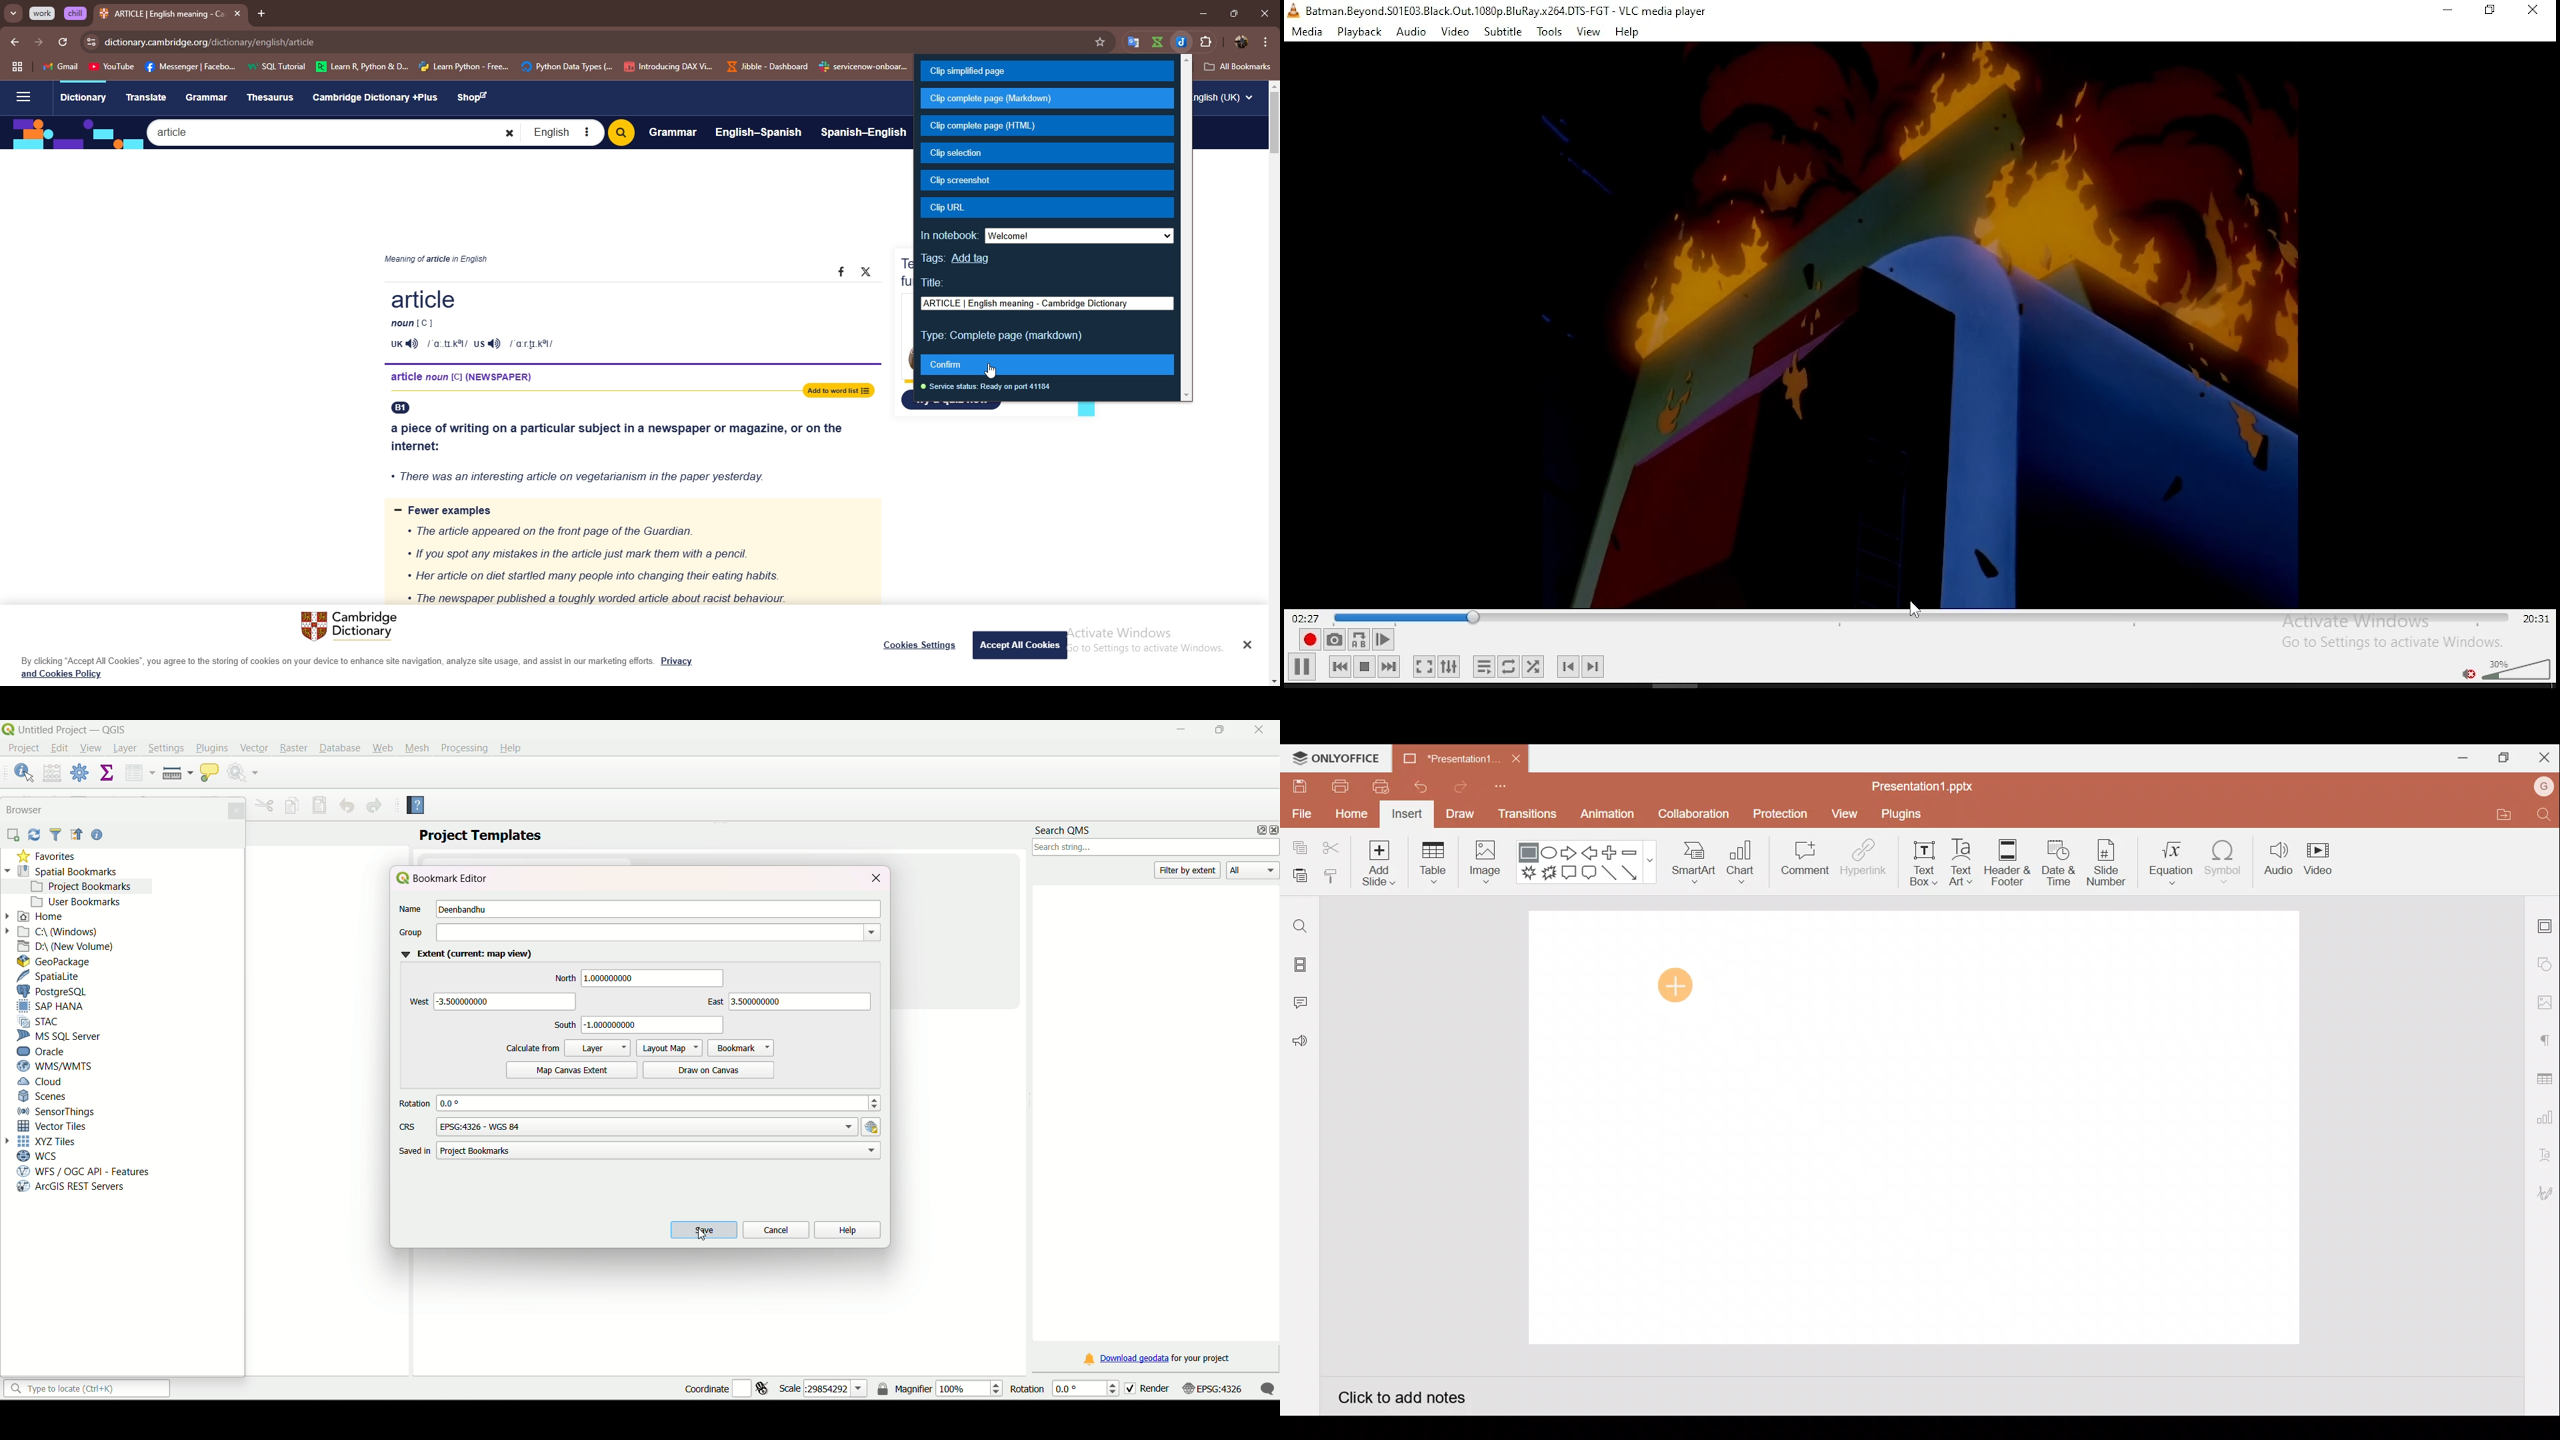 This screenshot has width=2576, height=1456. Describe the element at coordinates (93, 750) in the screenshot. I see `View` at that location.